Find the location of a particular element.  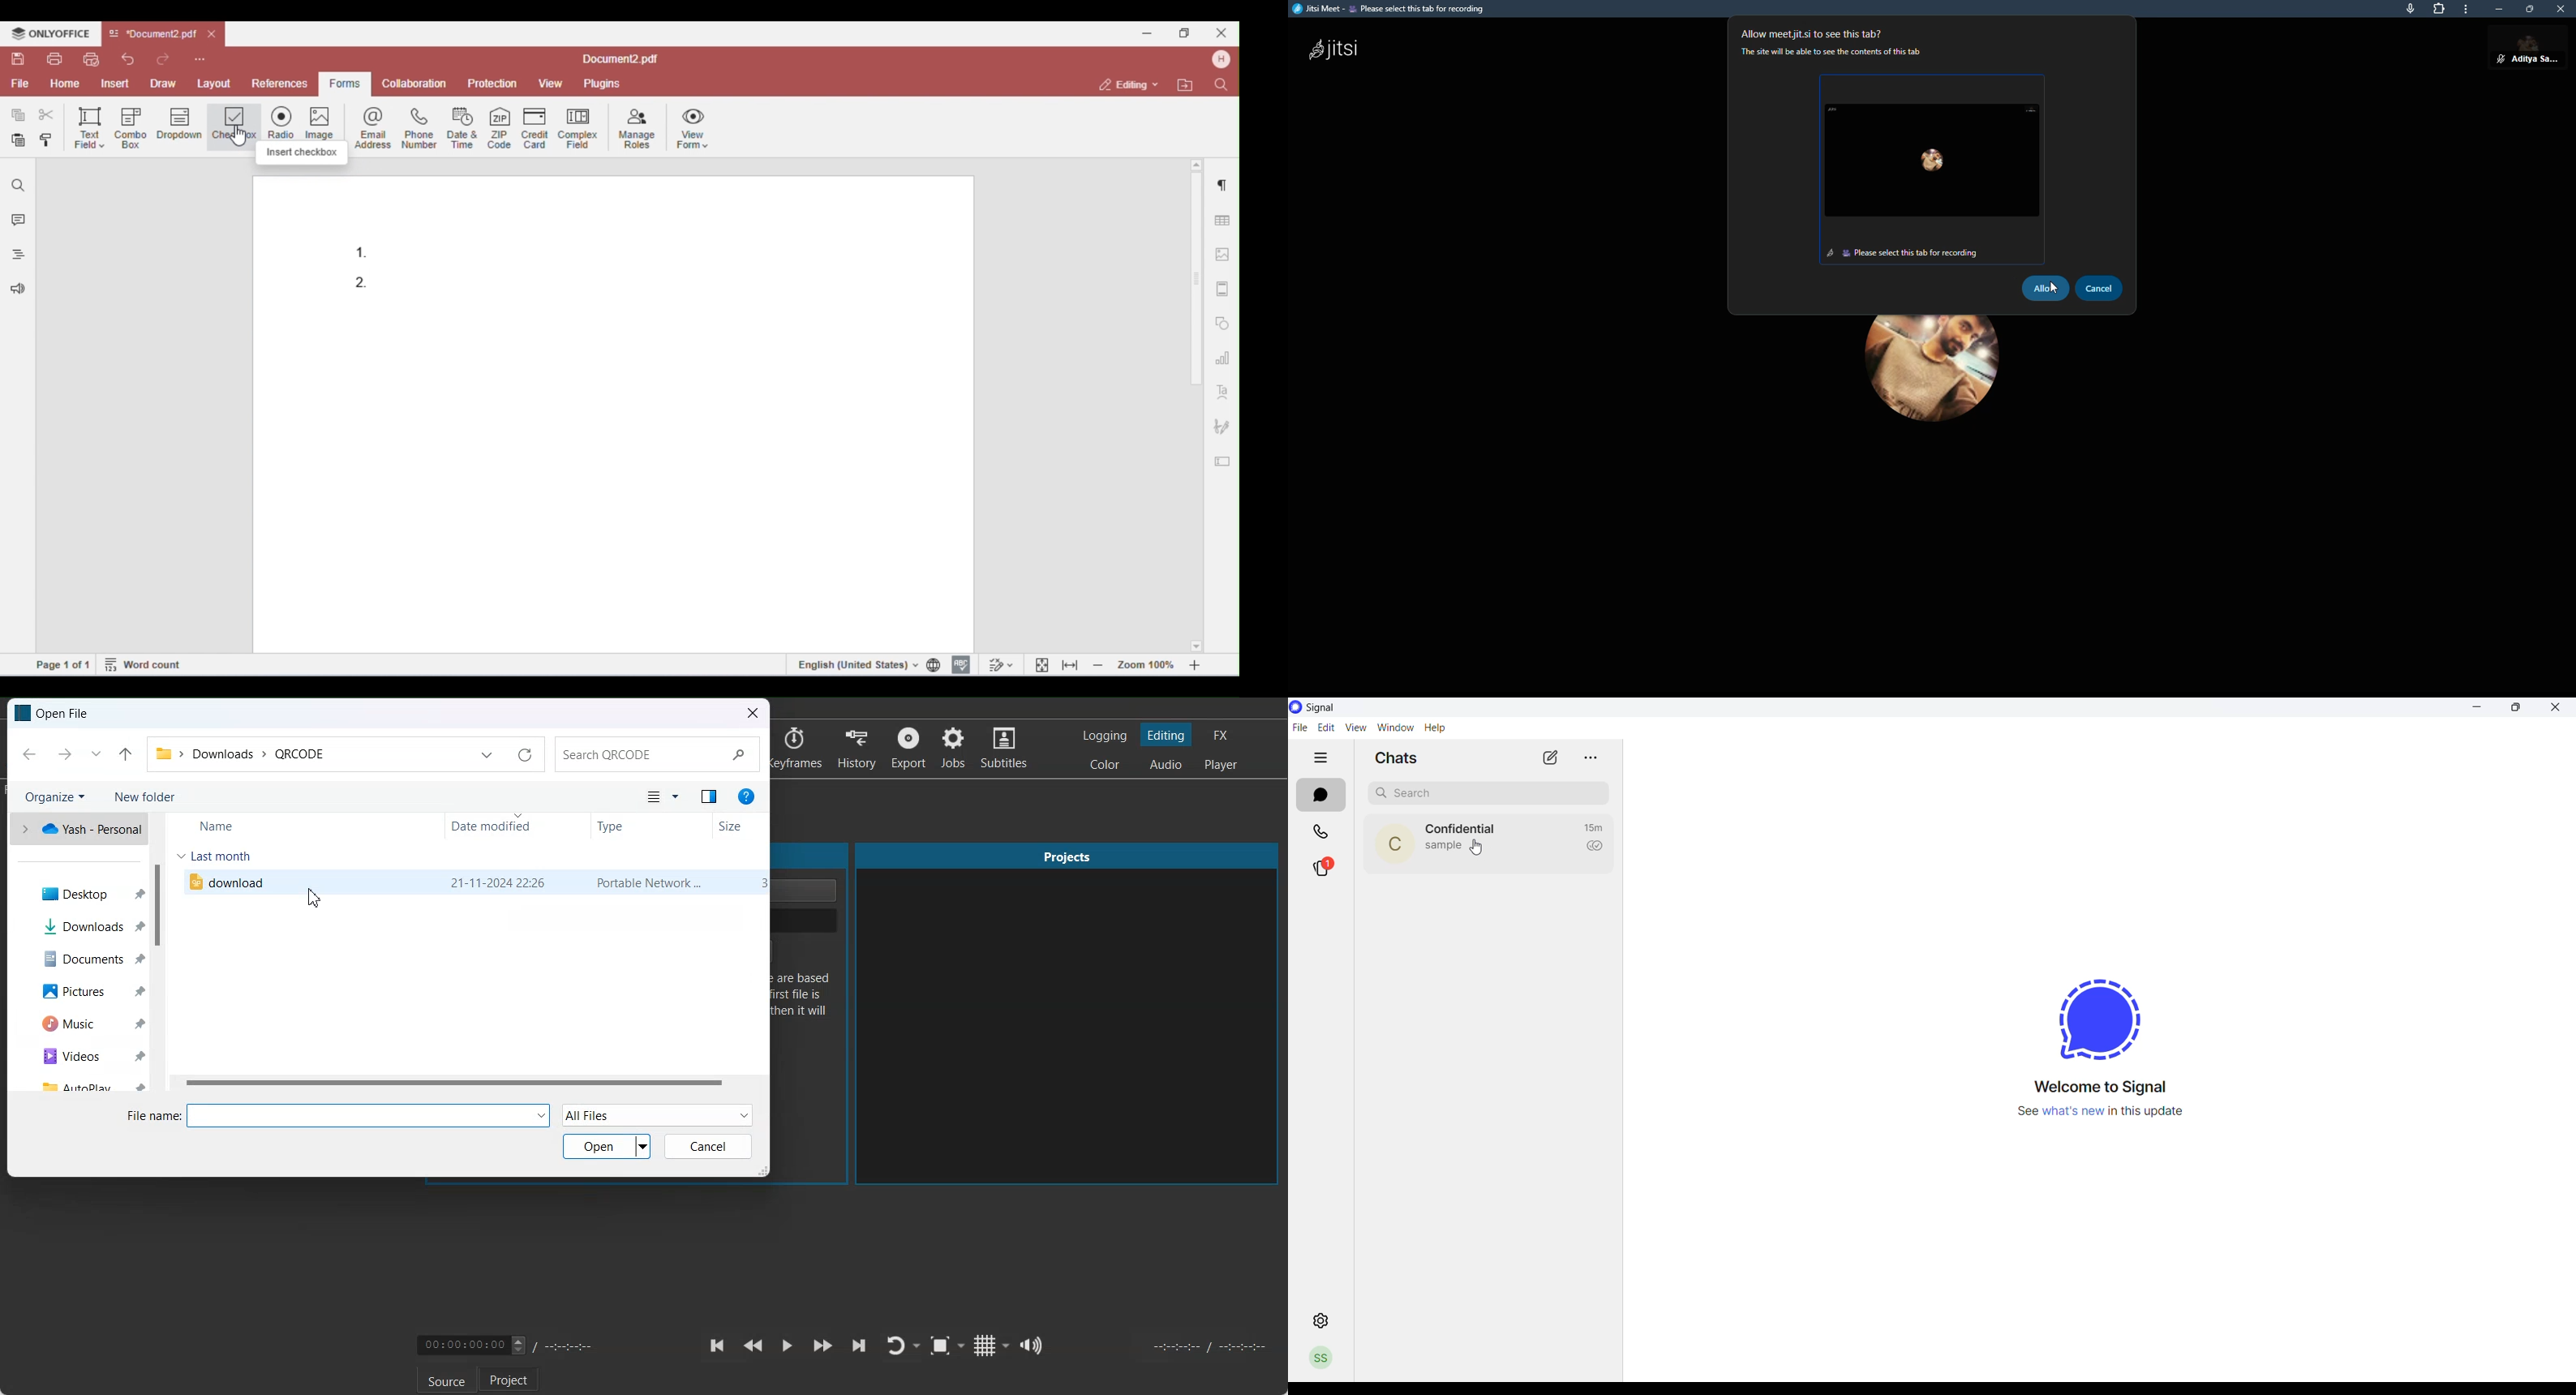

Keyframes is located at coordinates (798, 747).